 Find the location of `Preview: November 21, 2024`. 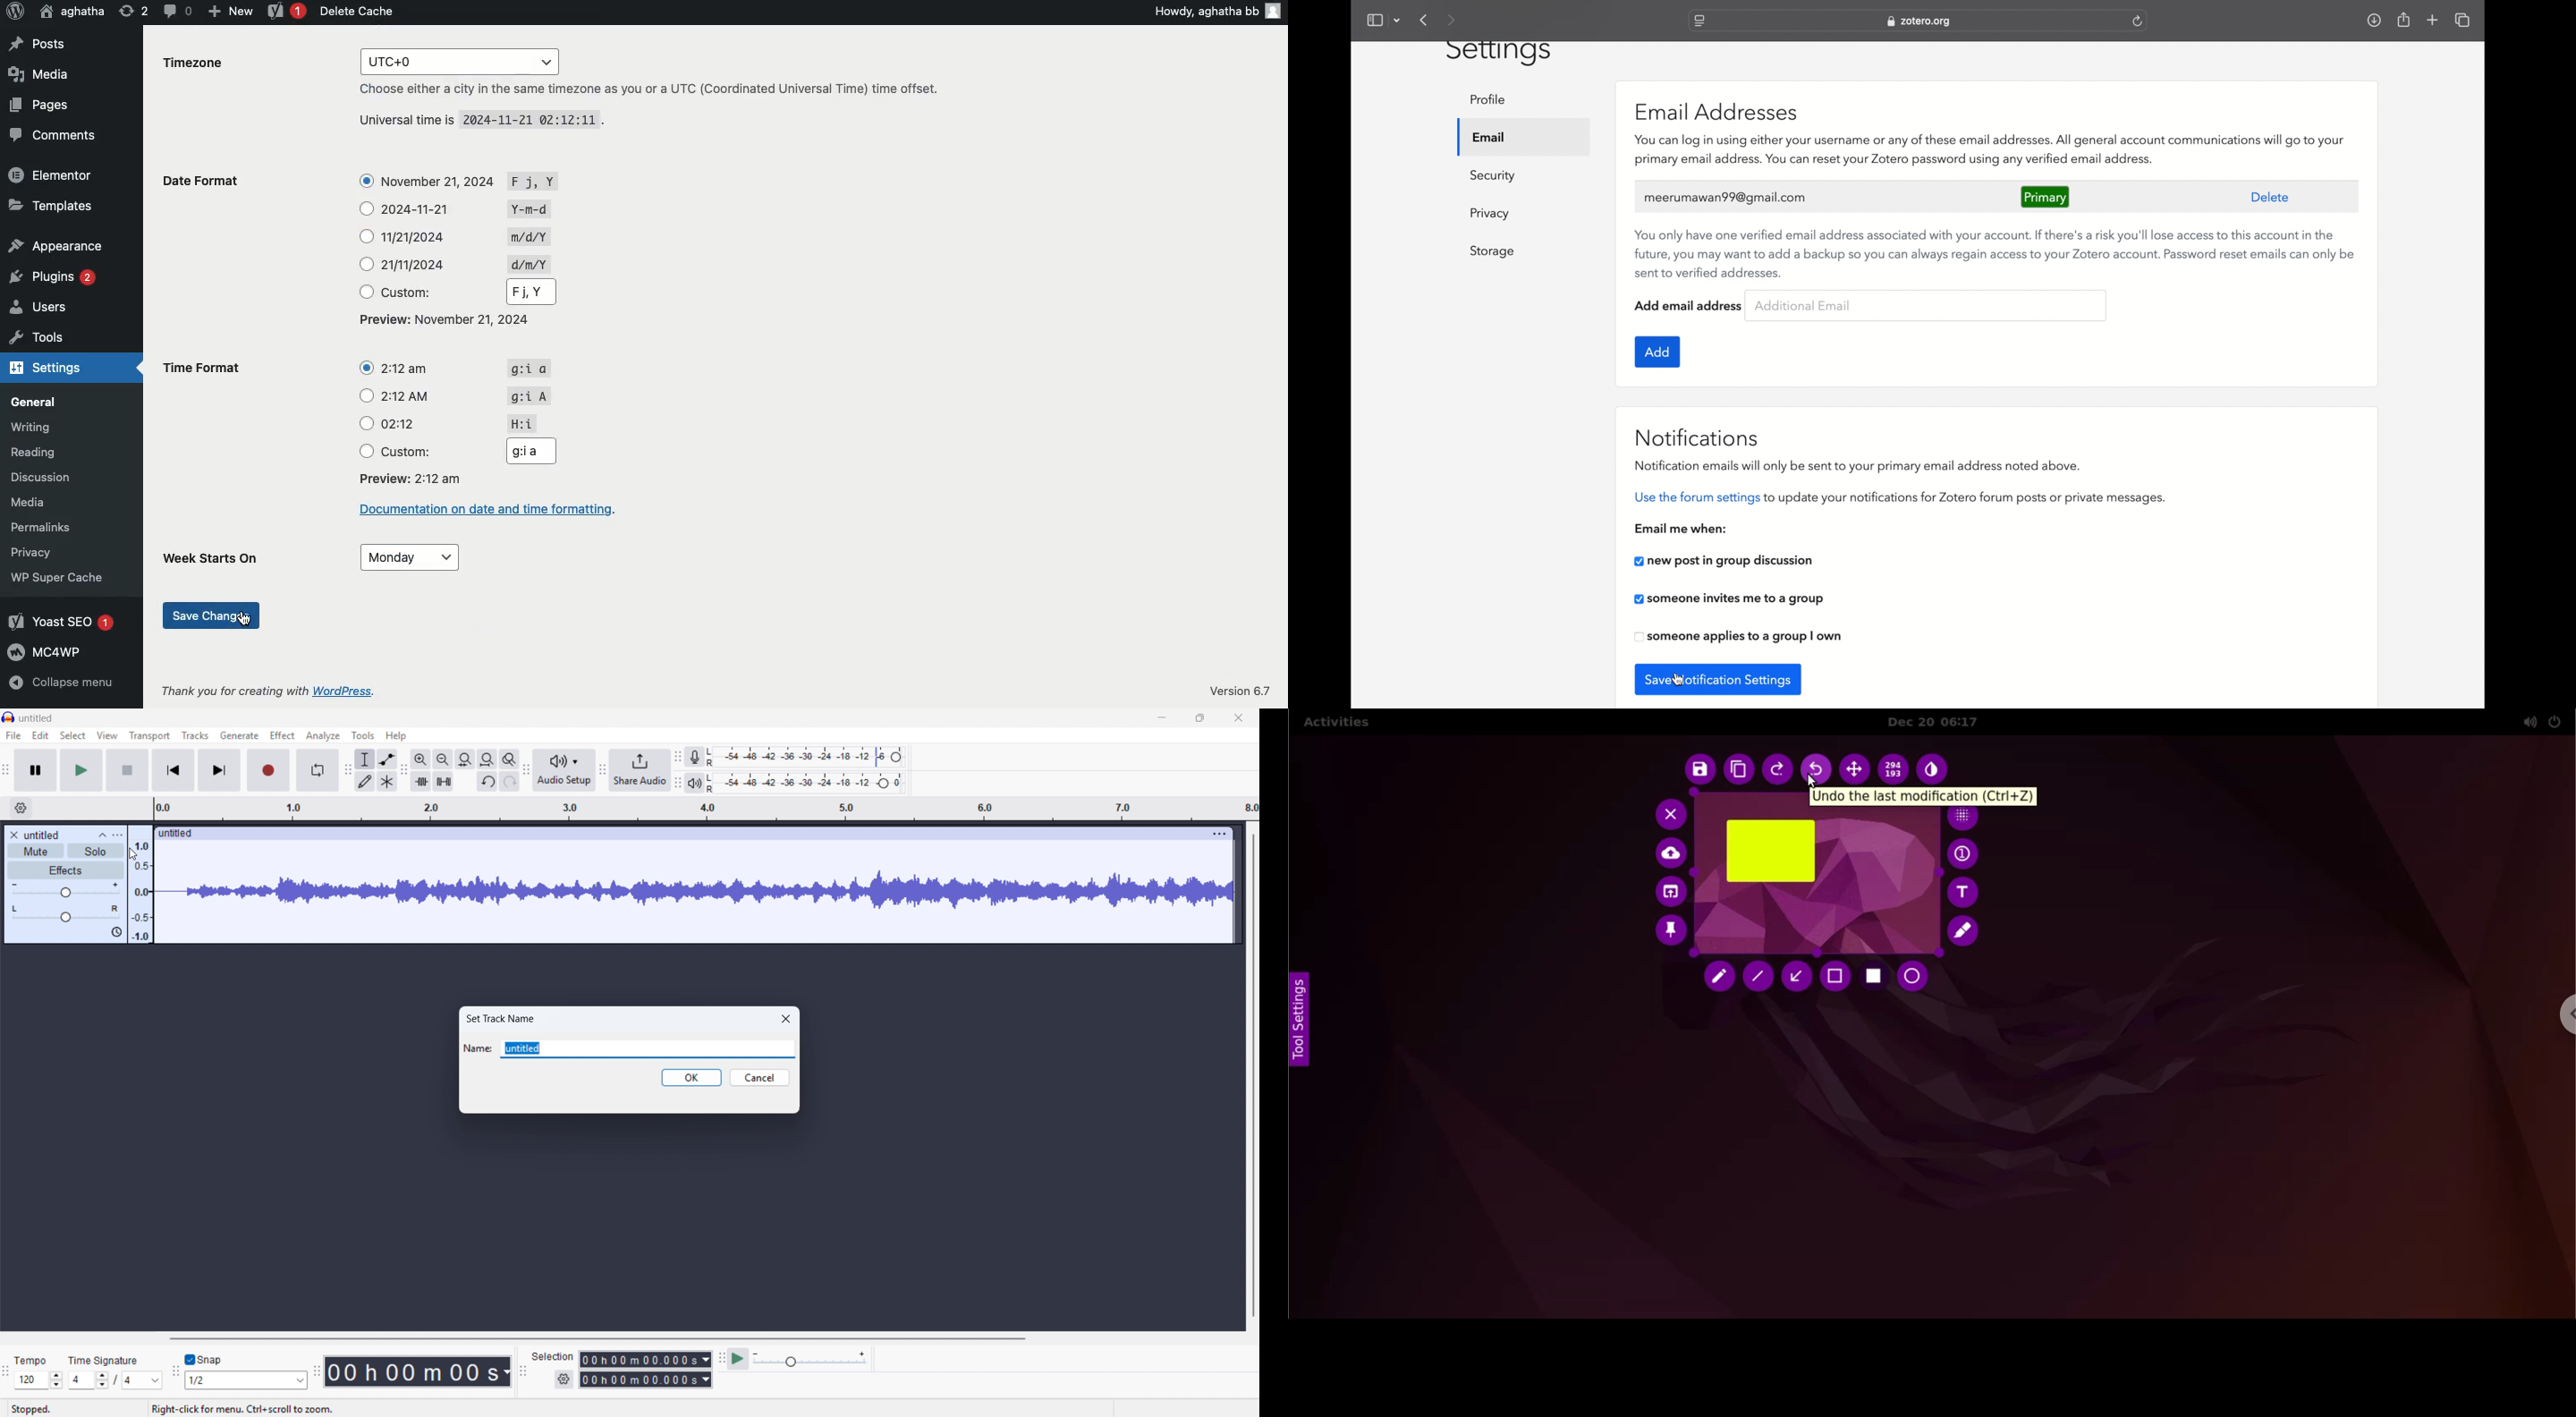

Preview: November 21, 2024 is located at coordinates (445, 319).